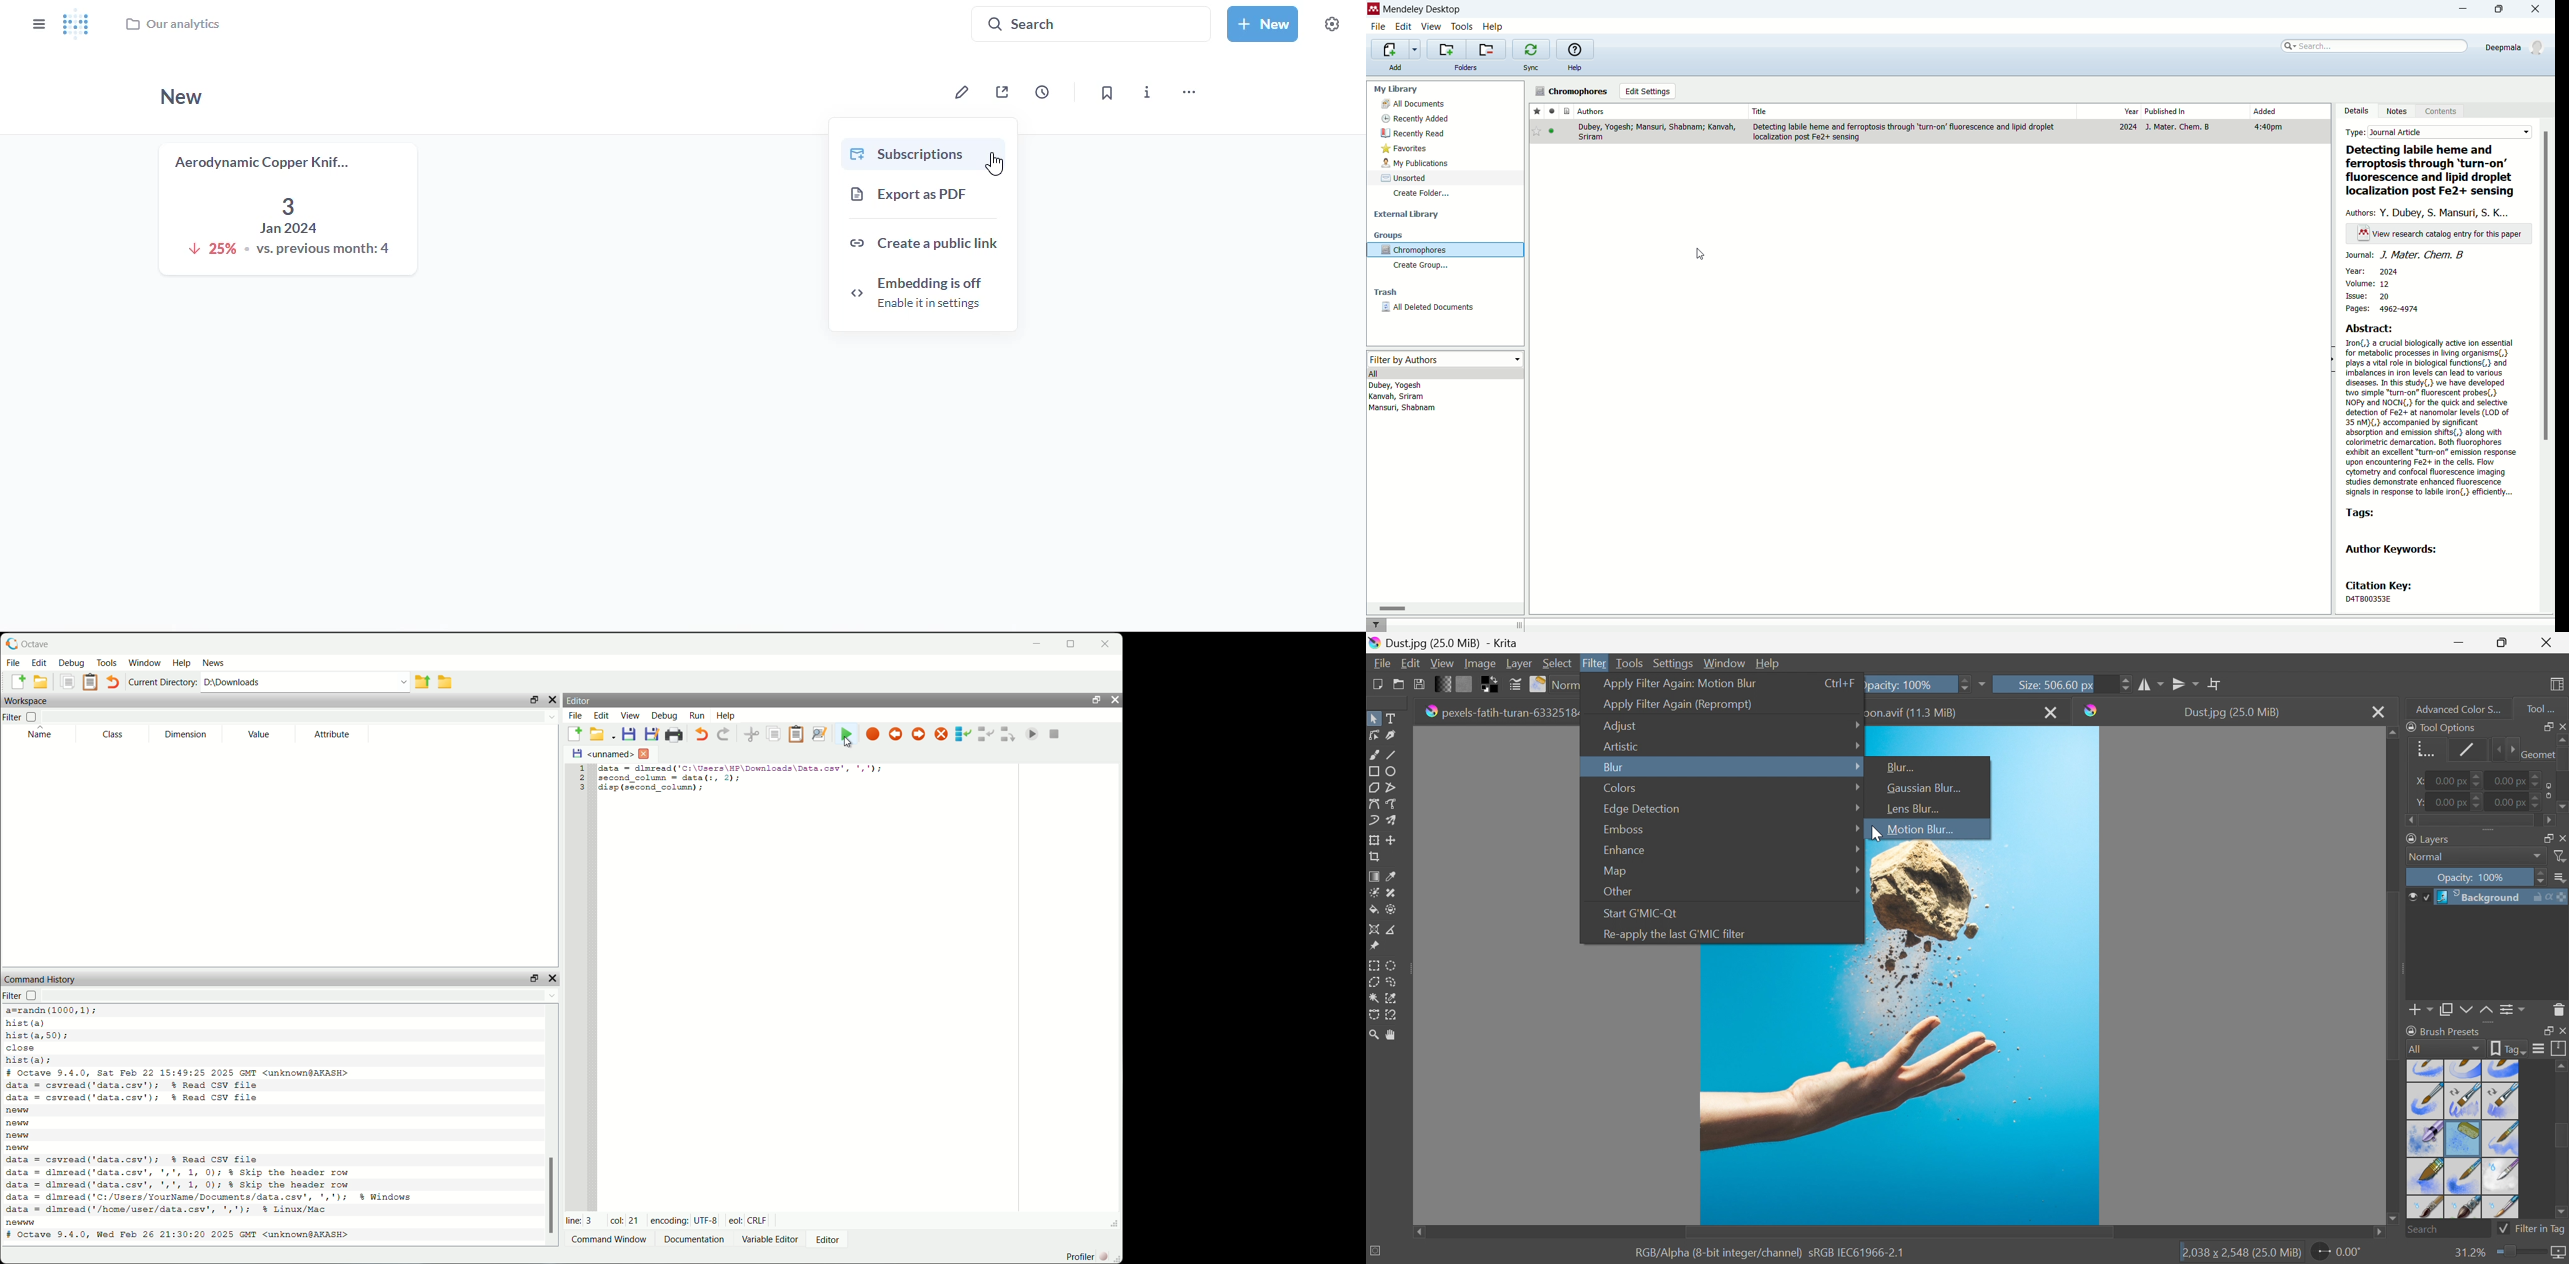 This screenshot has height=1288, width=2576. I want to click on Slider, so click(2538, 804).